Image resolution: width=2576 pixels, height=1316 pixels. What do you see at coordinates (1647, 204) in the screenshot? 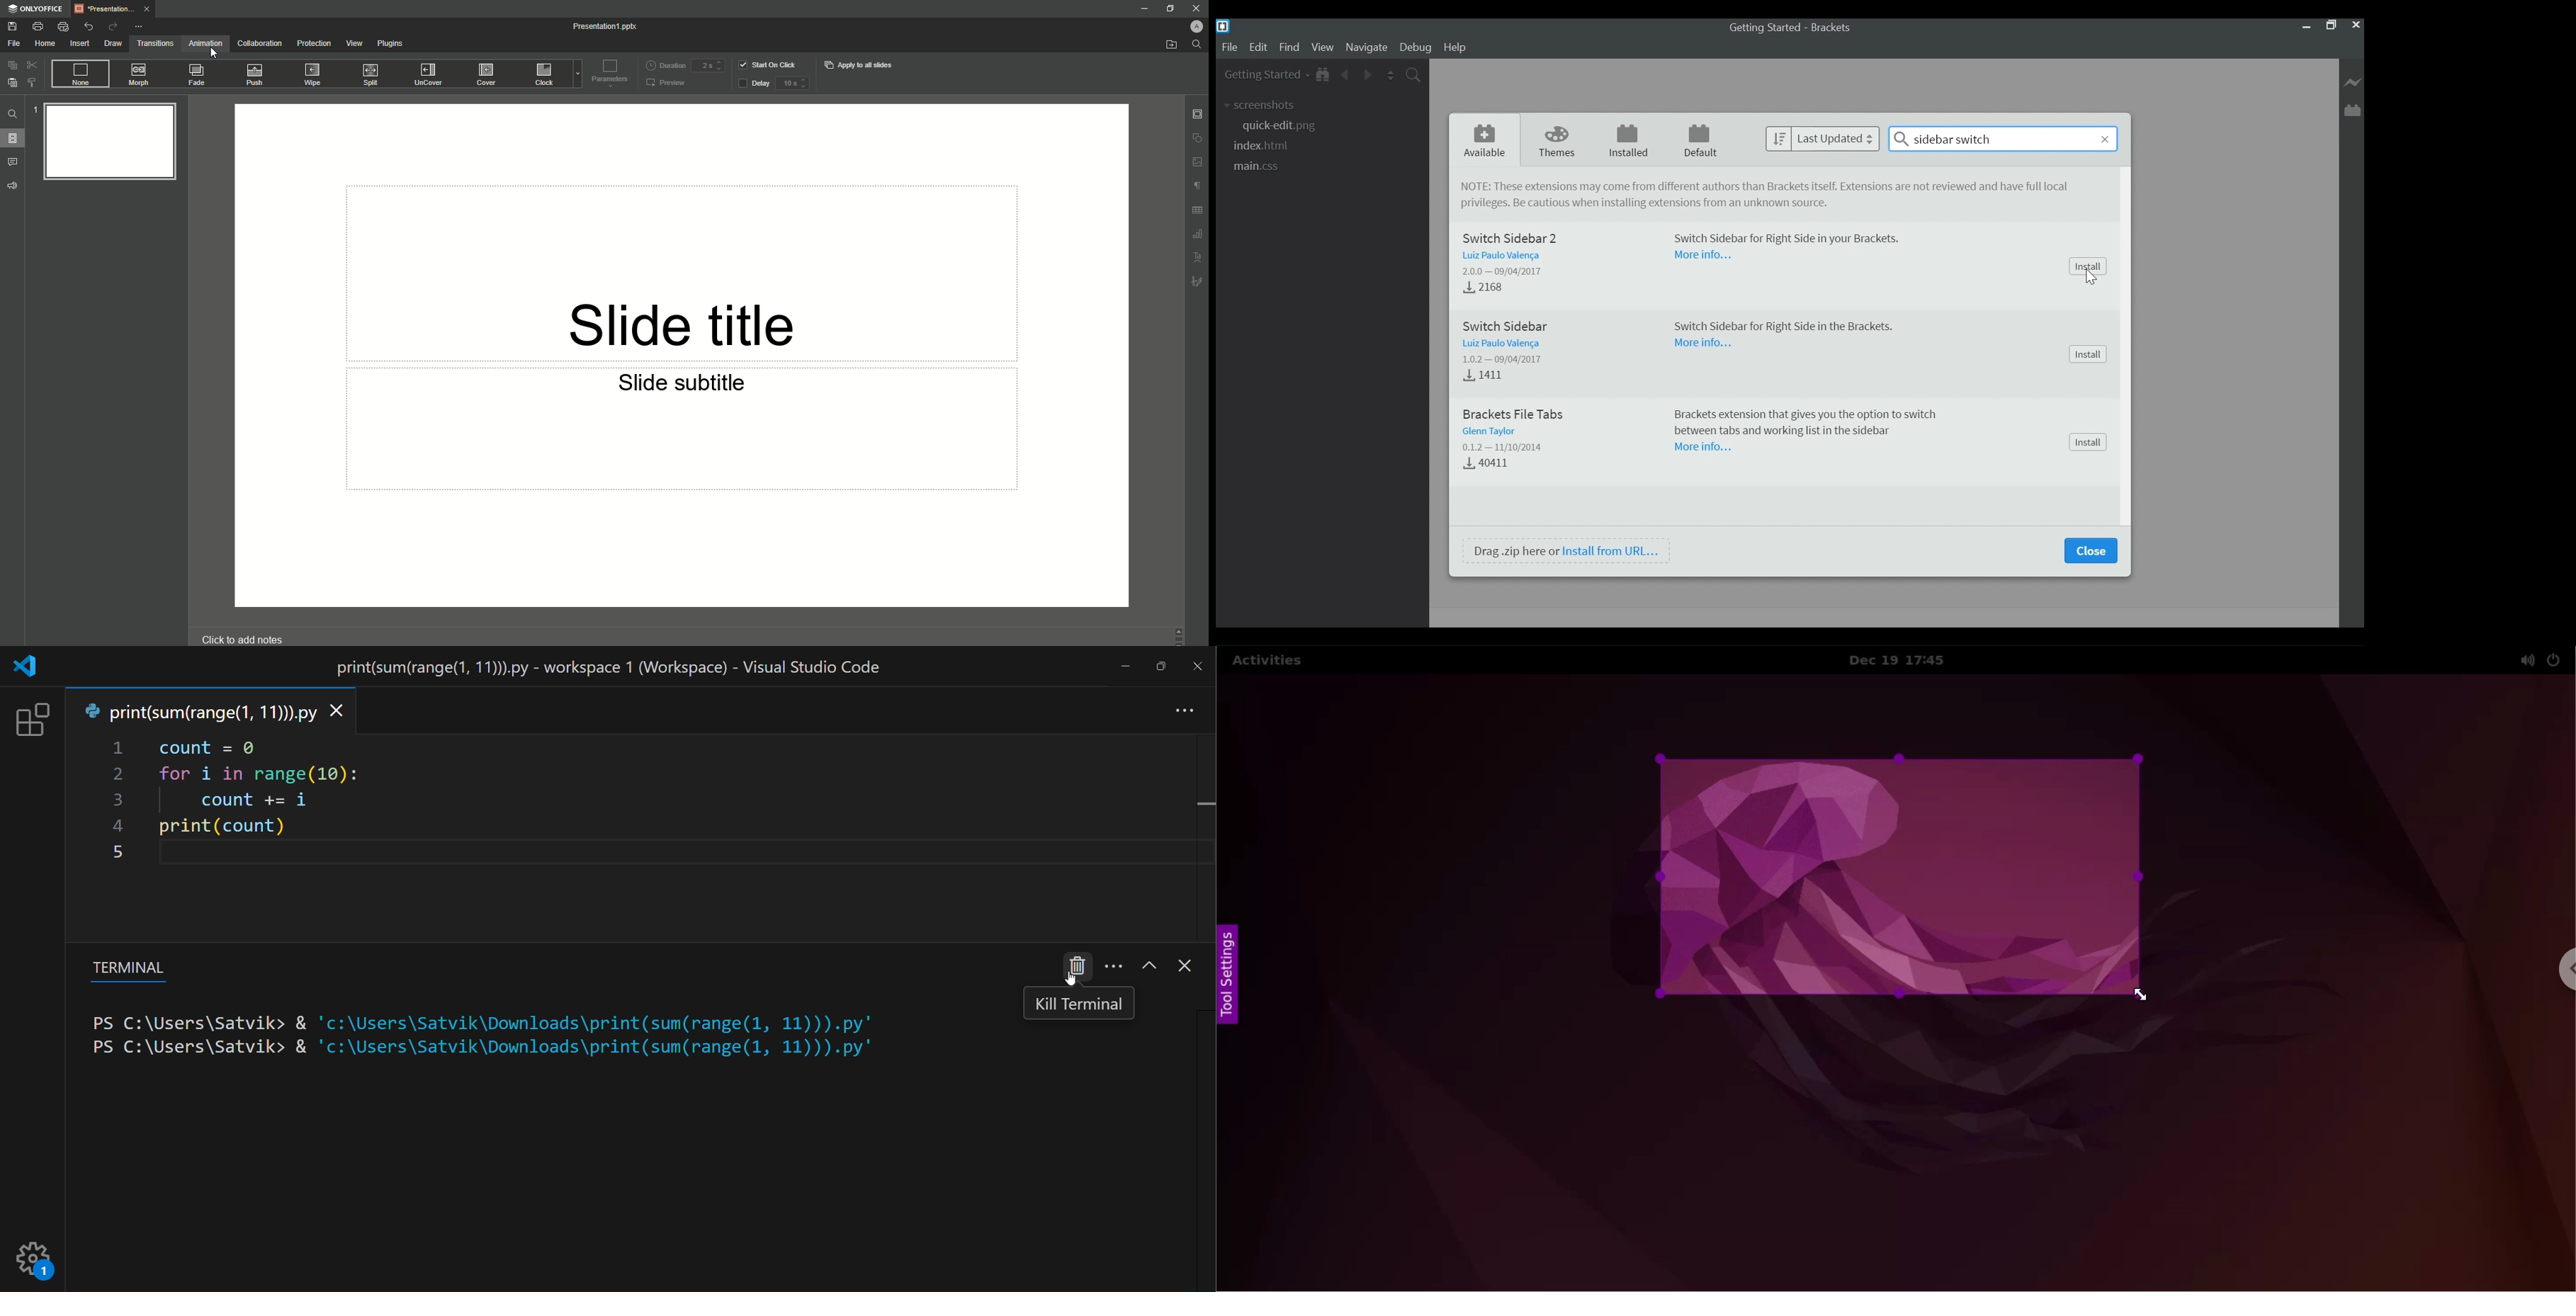
I see `Be cautious when installing extensions from unknown source` at bounding box center [1647, 204].